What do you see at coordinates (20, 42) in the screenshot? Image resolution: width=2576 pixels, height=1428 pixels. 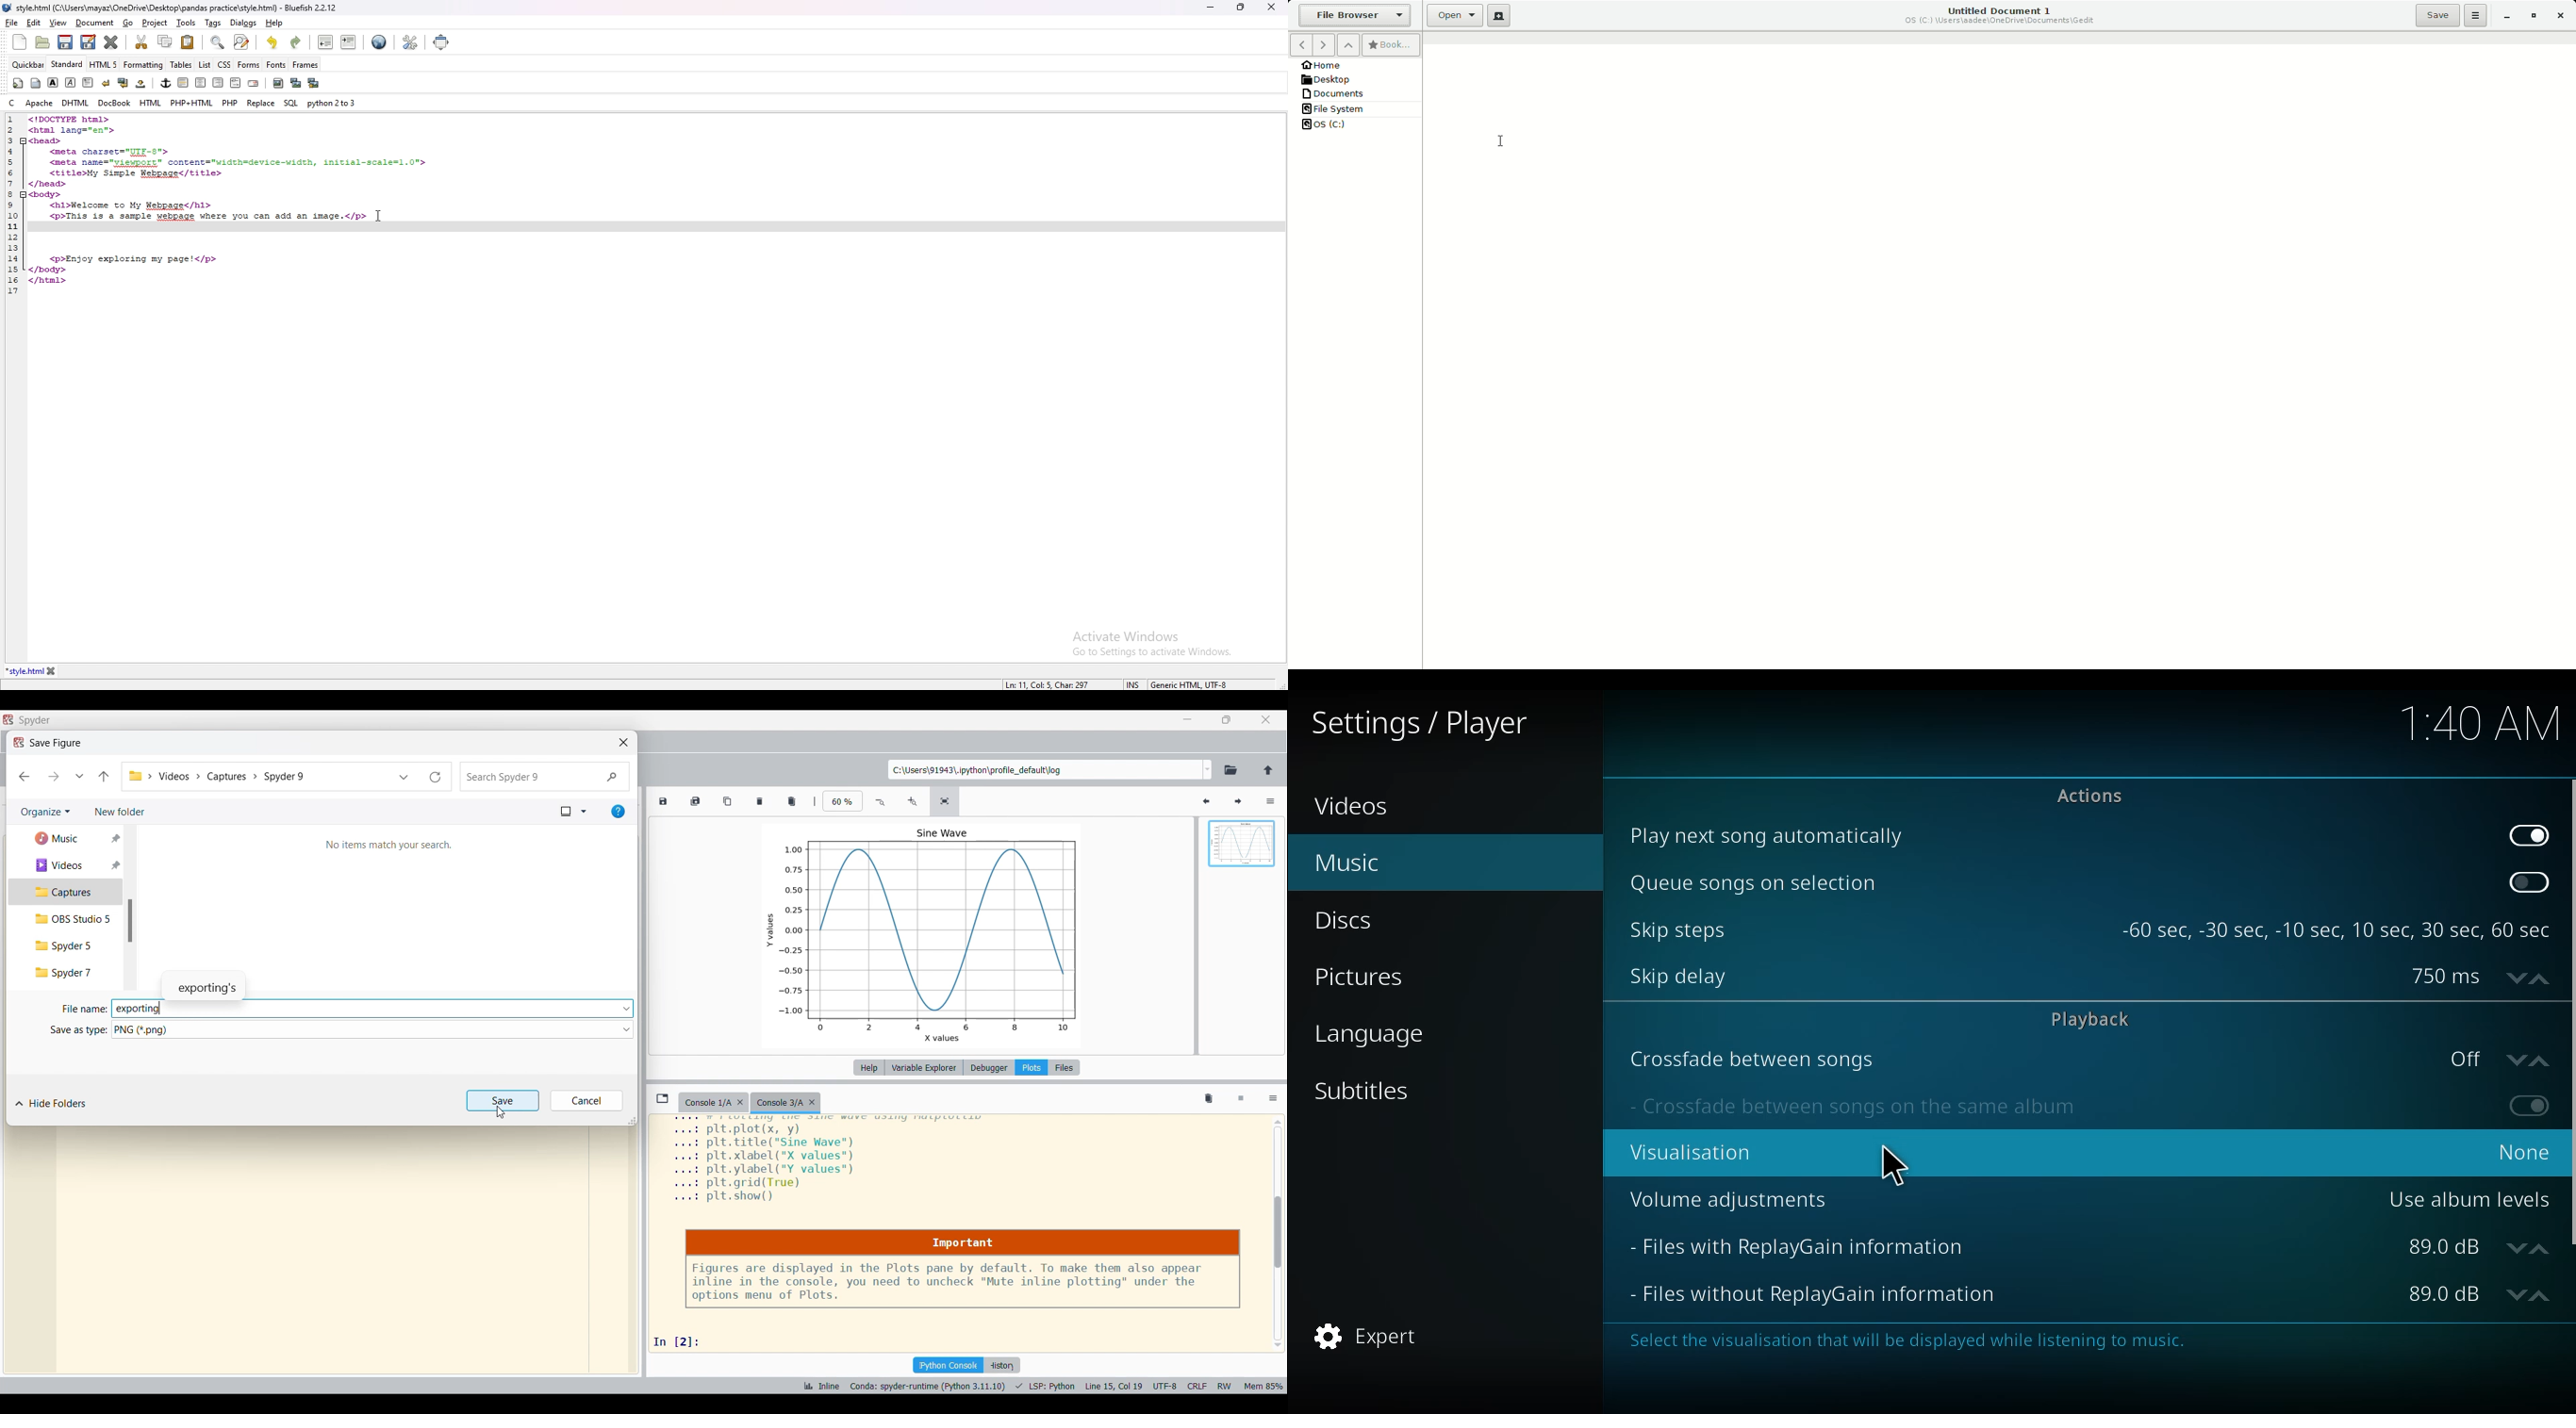 I see `new` at bounding box center [20, 42].